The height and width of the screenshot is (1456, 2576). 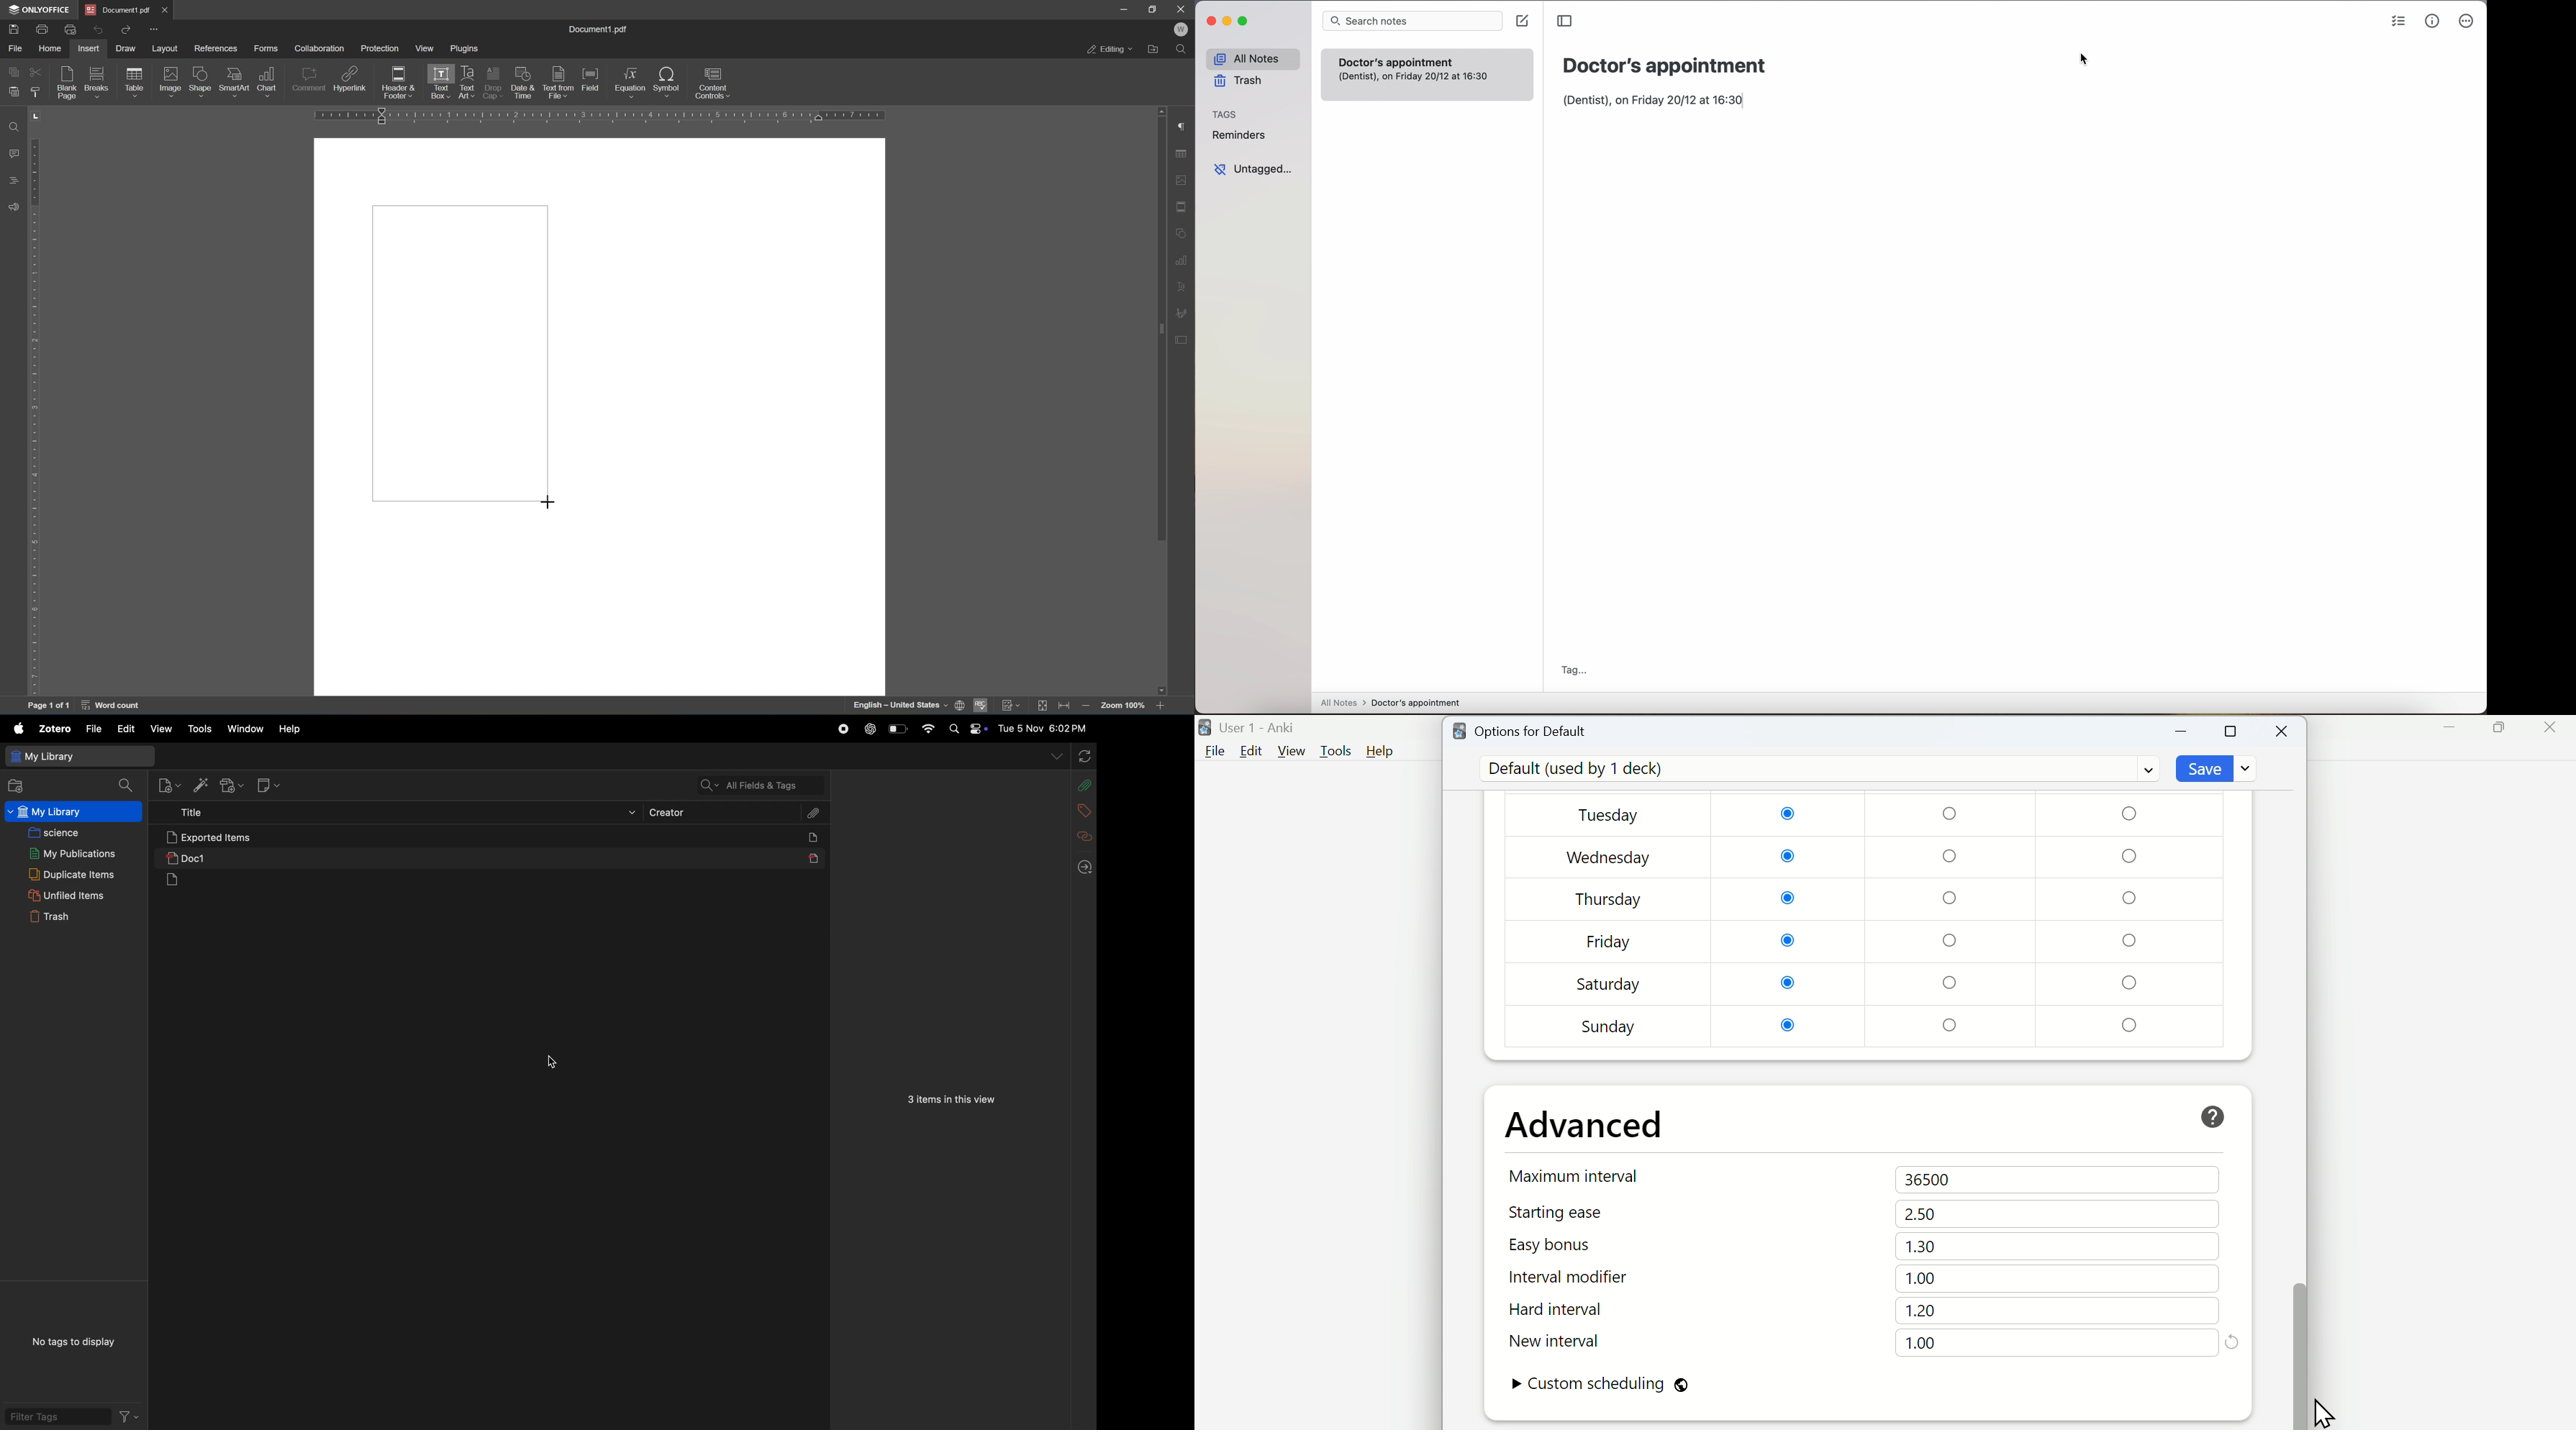 What do you see at coordinates (1923, 1279) in the screenshot?
I see `1.00` at bounding box center [1923, 1279].